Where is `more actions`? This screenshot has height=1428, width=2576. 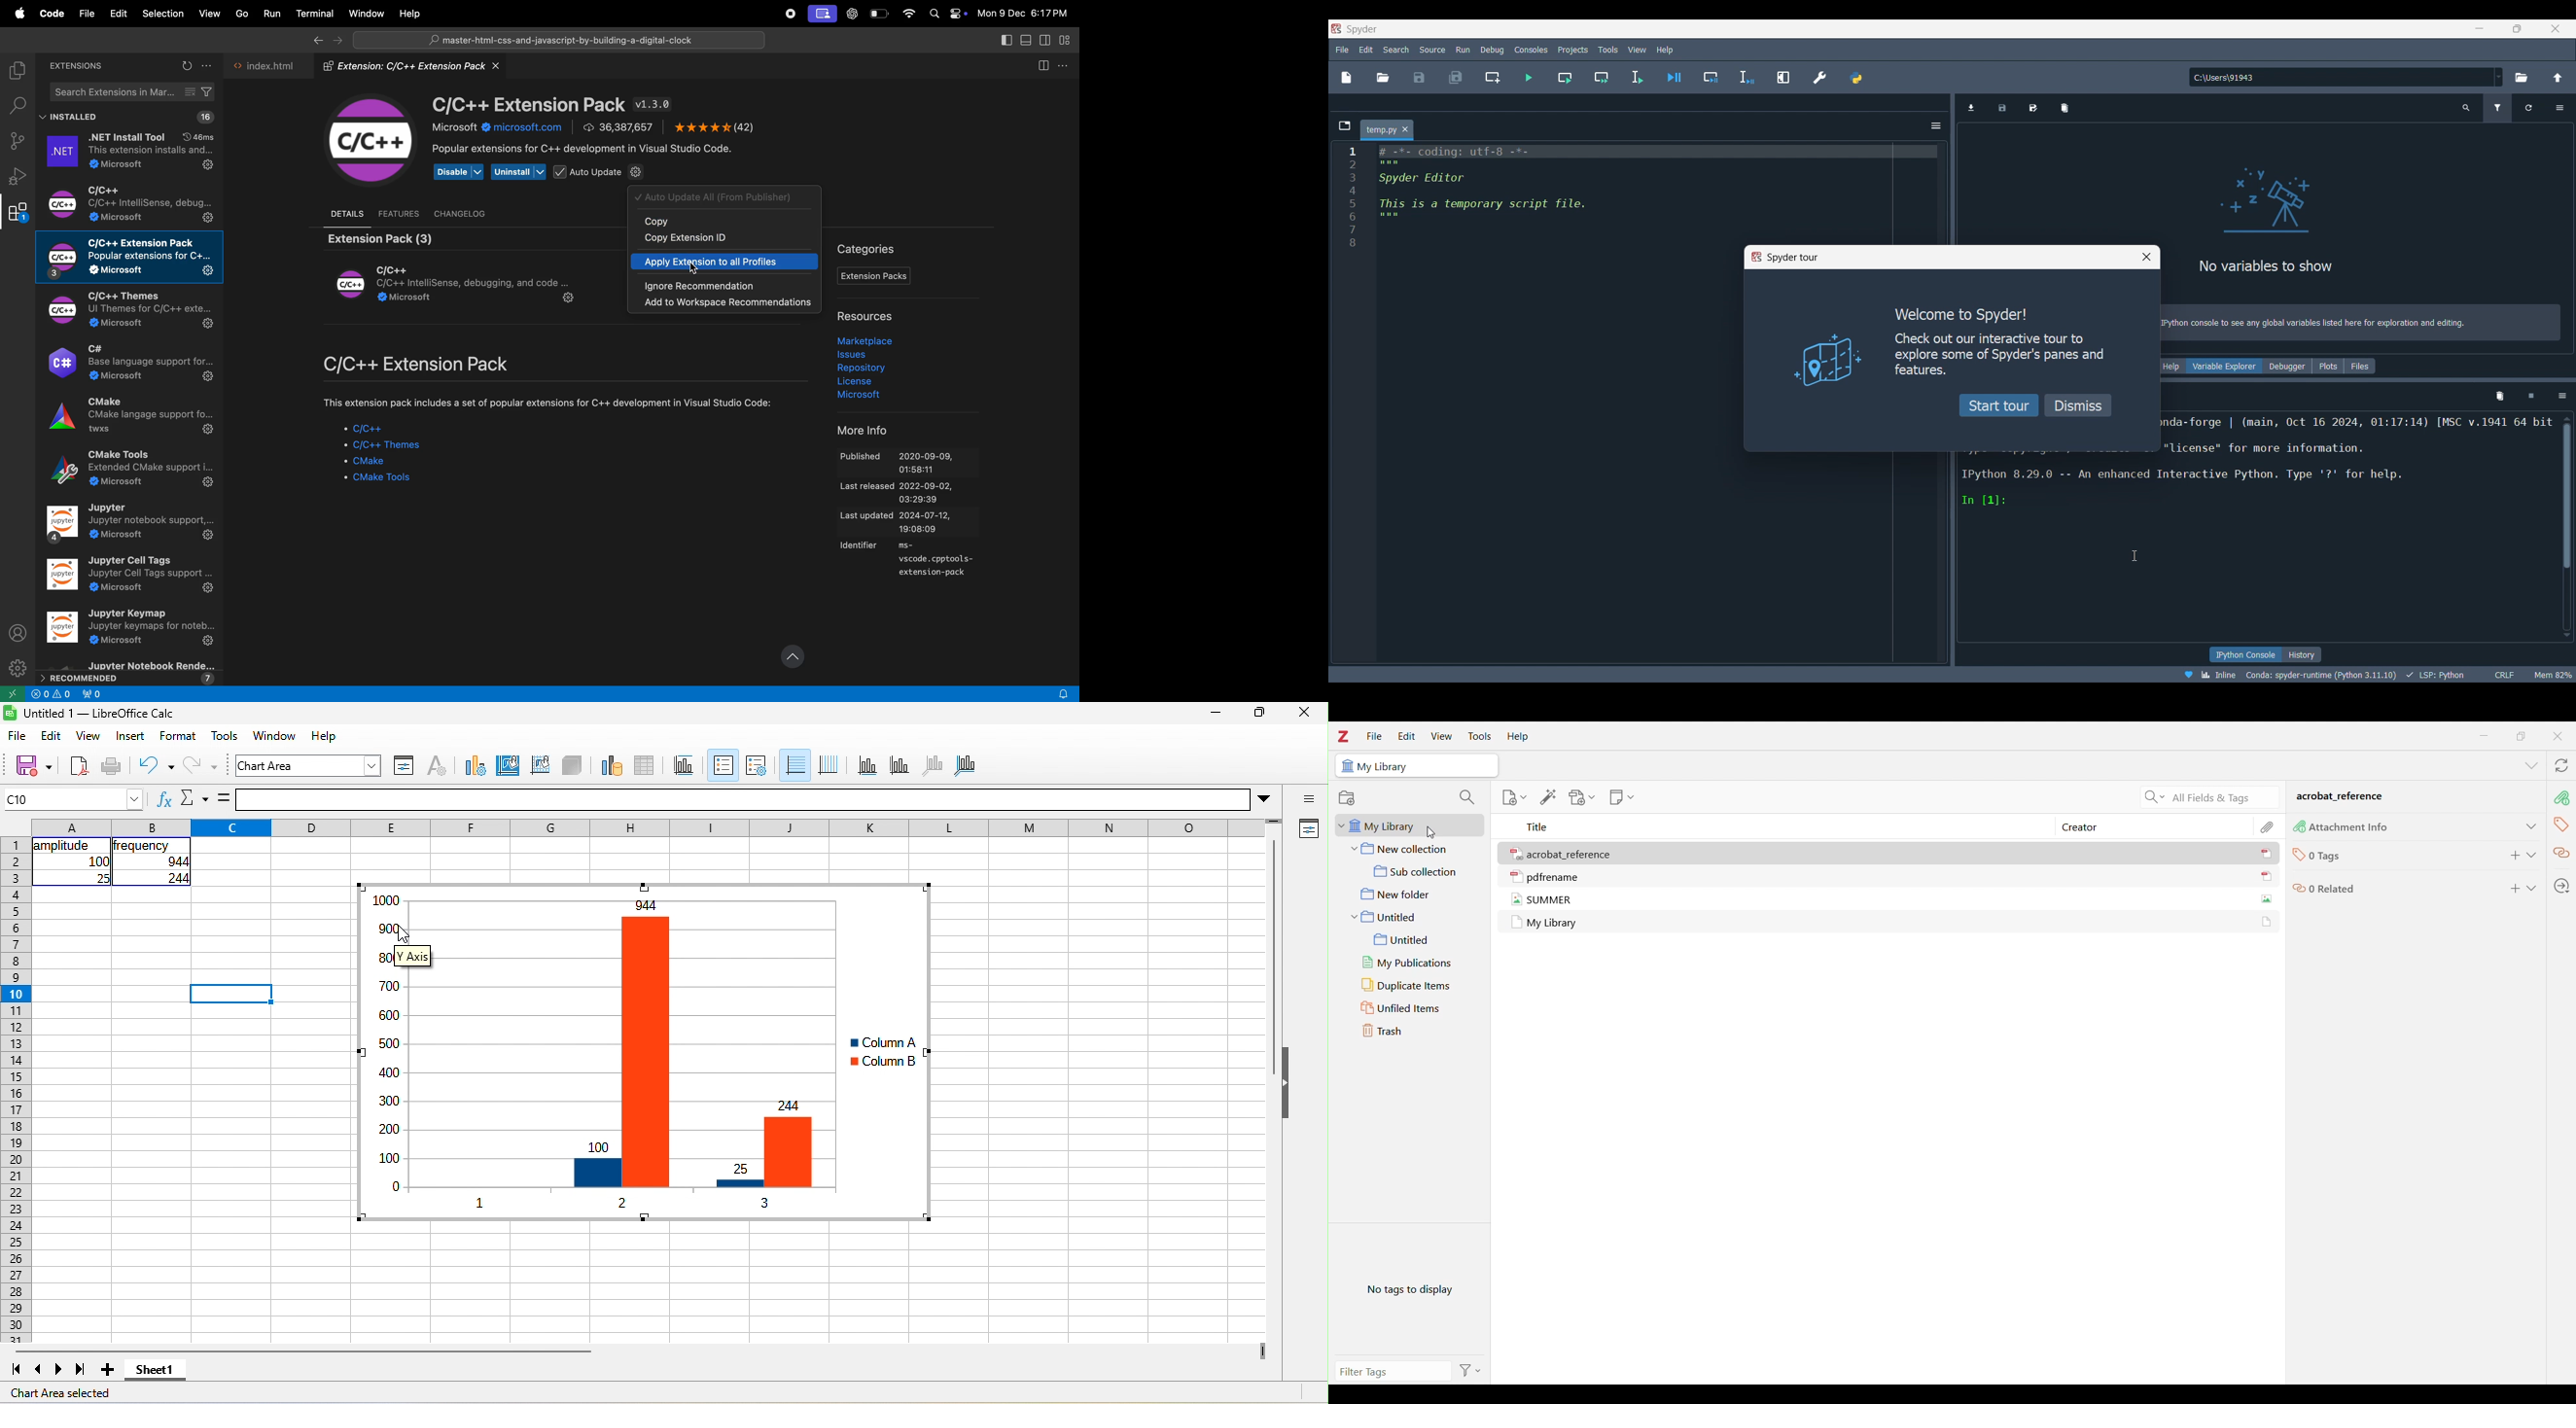 more actions is located at coordinates (1066, 64).